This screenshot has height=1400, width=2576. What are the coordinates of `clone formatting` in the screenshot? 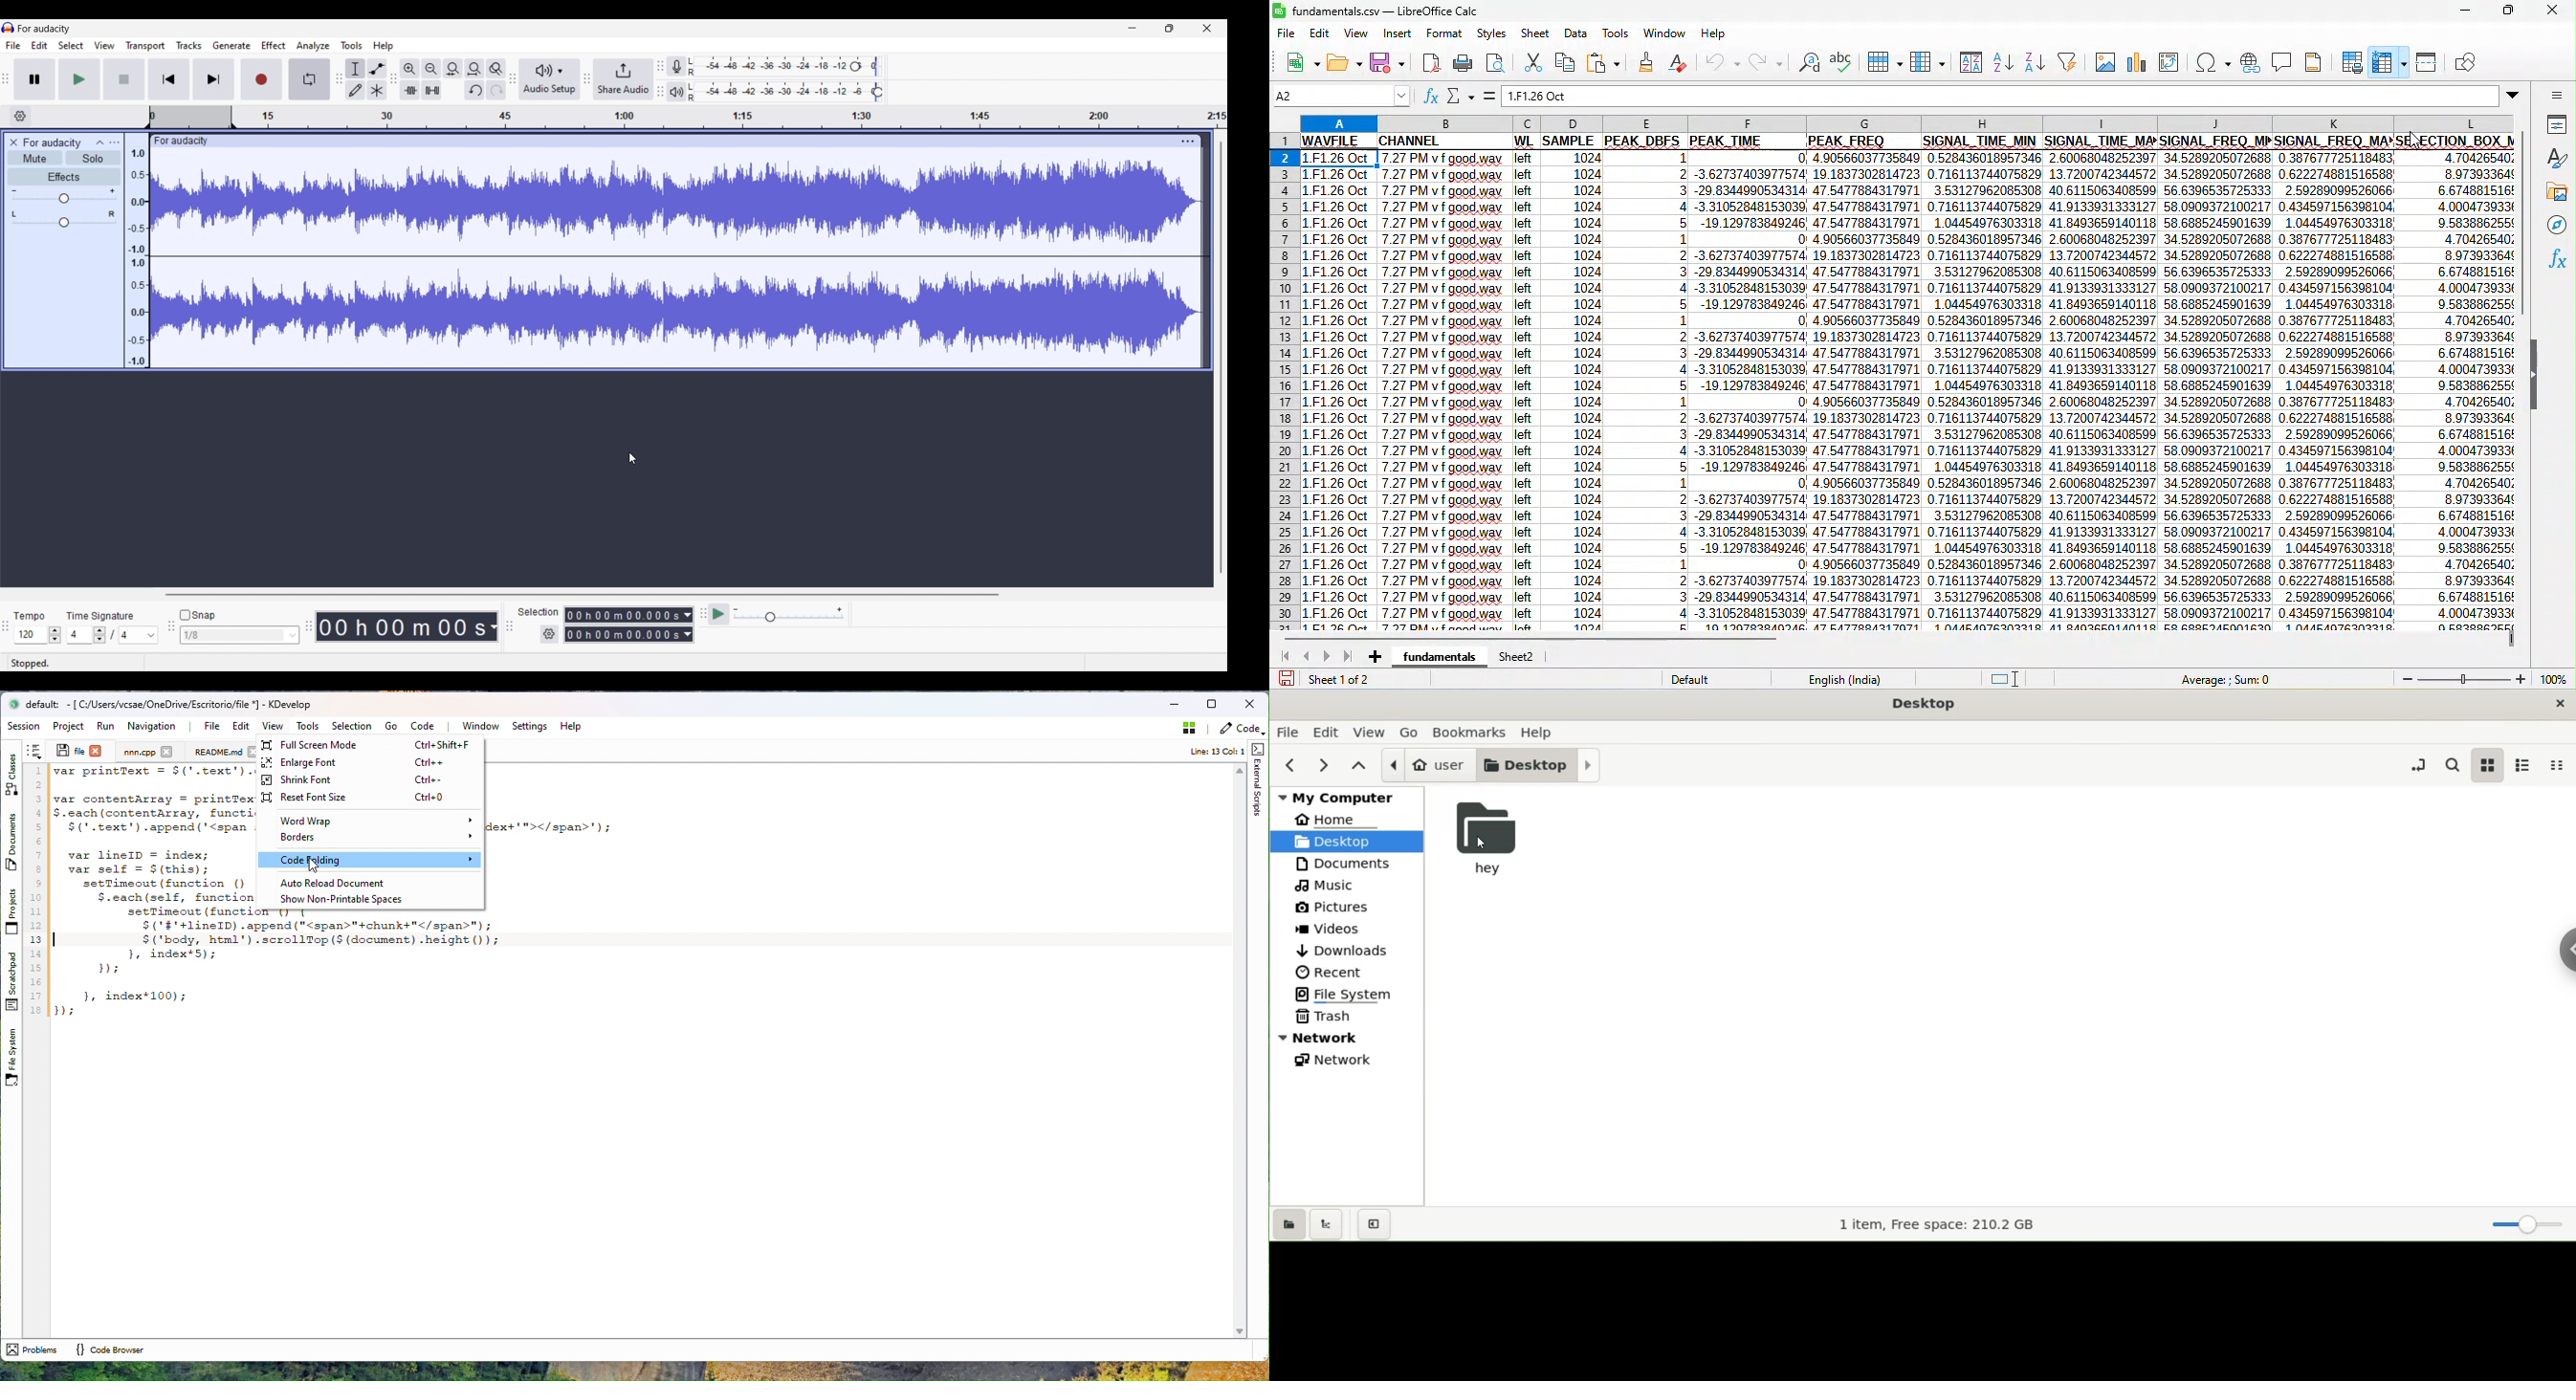 It's located at (1646, 62).